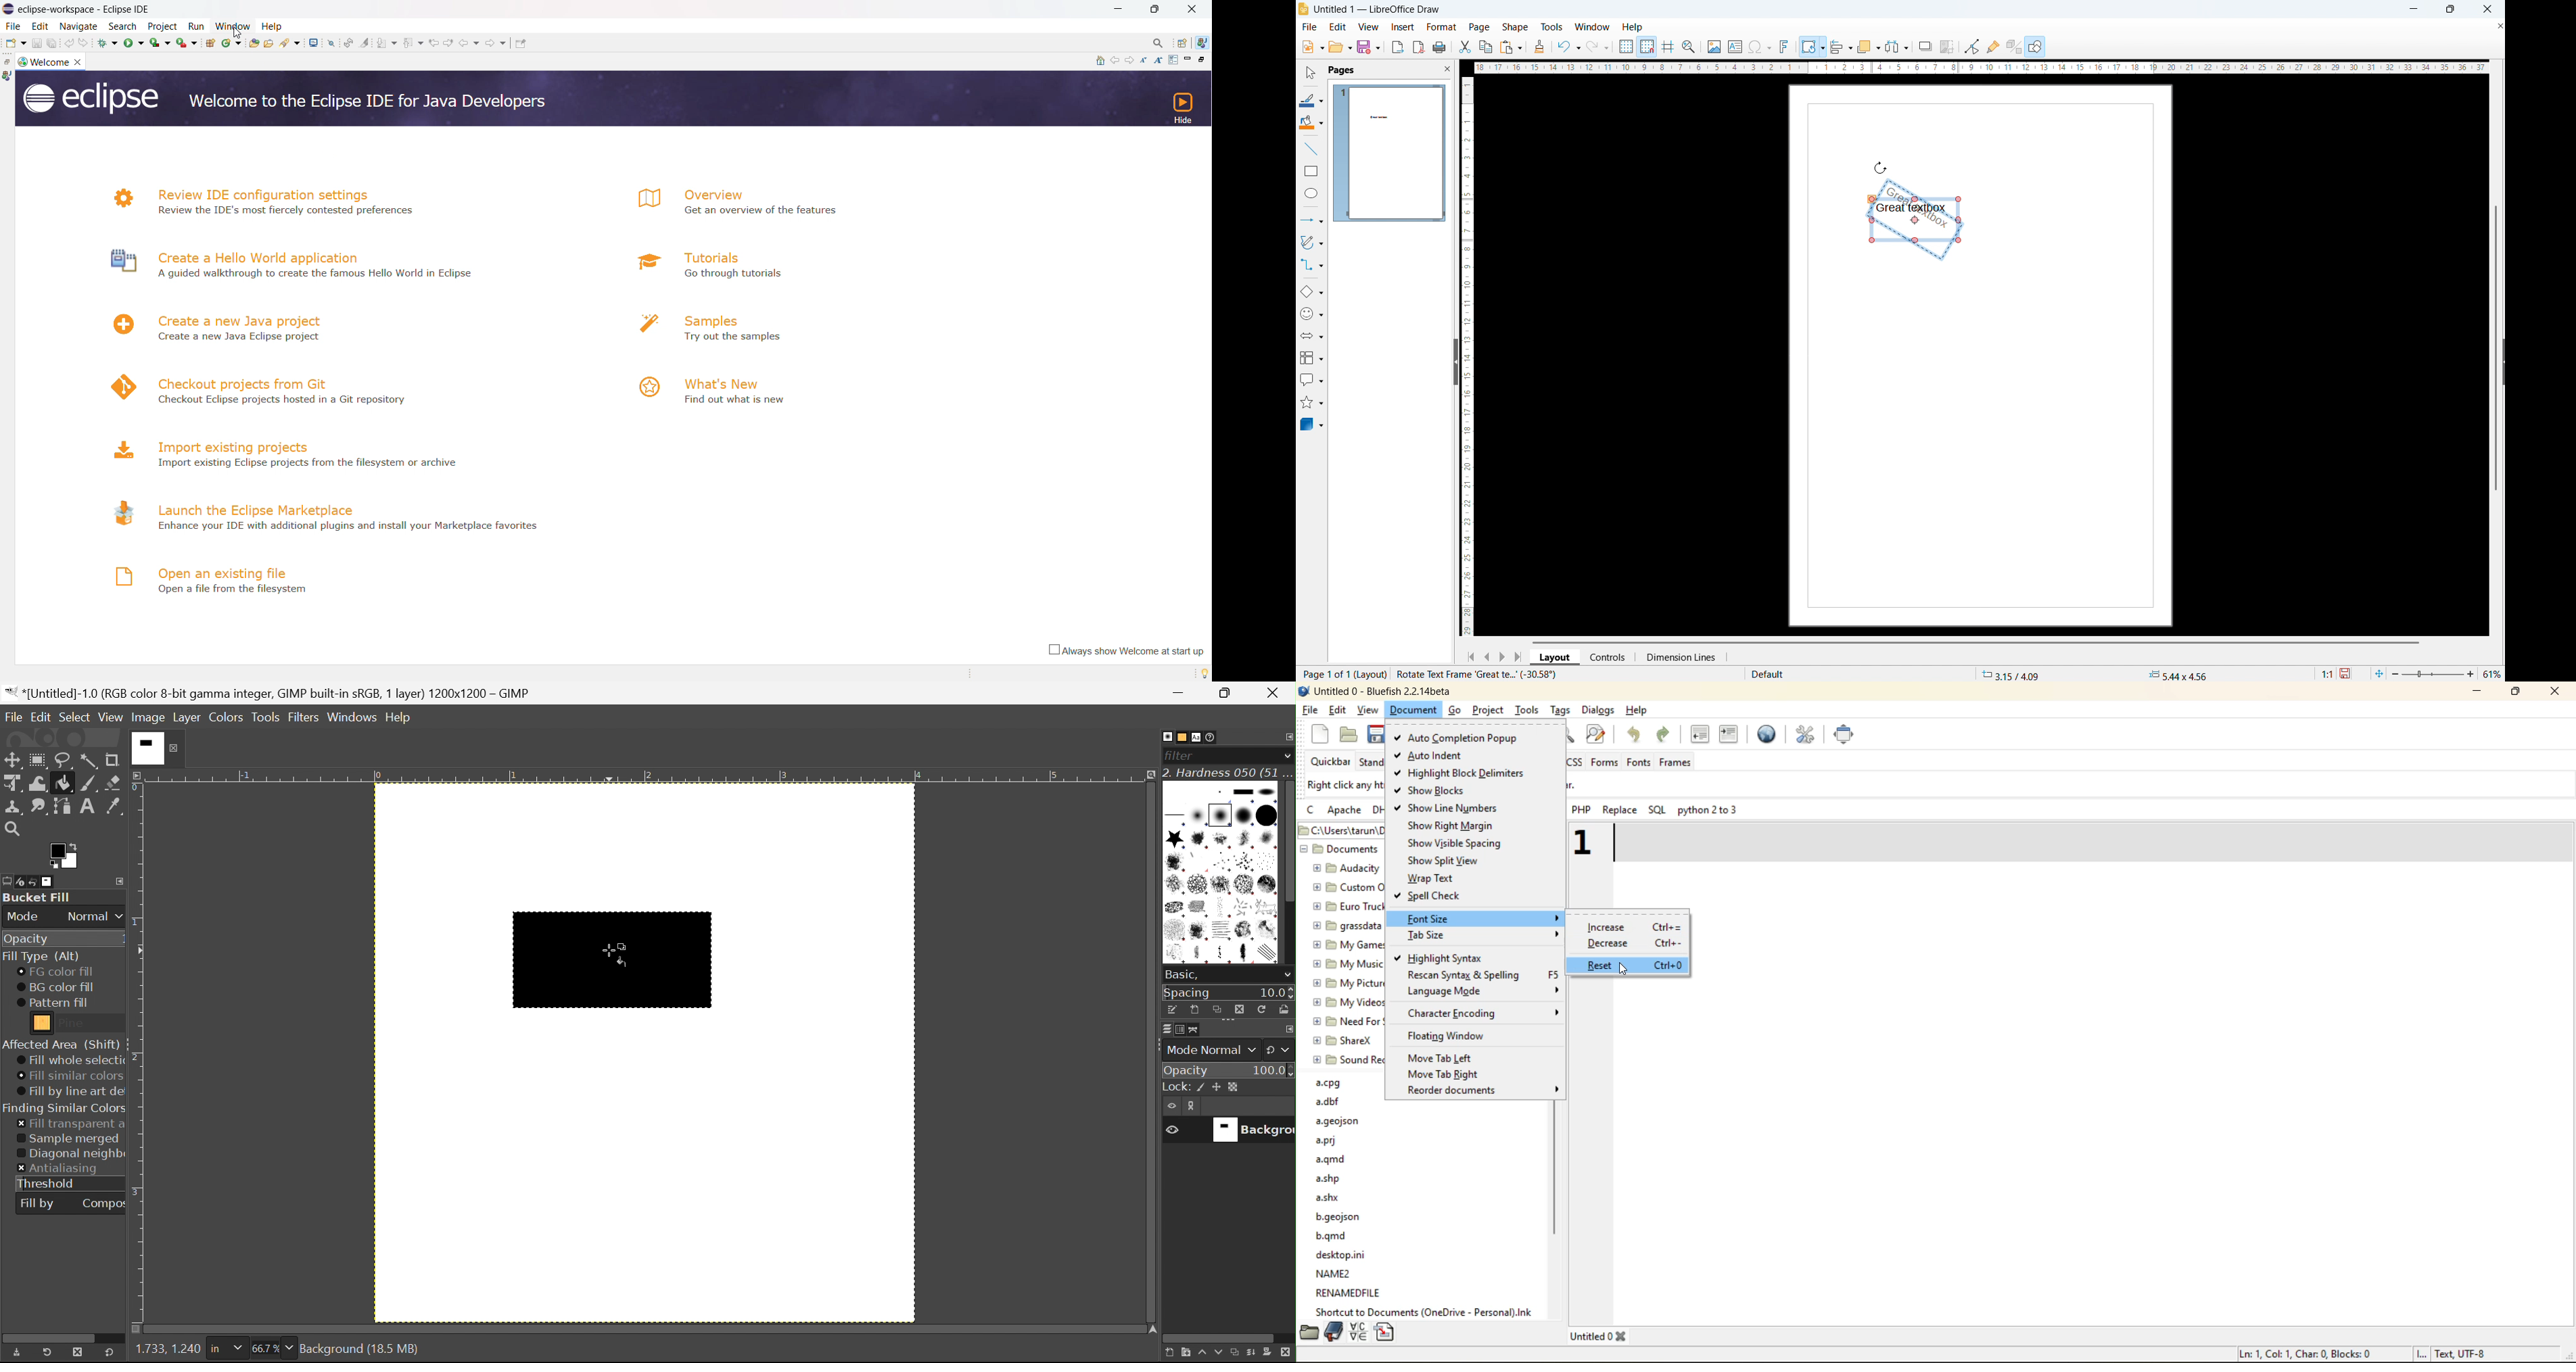 Image resolution: width=2576 pixels, height=1372 pixels. Describe the element at coordinates (1647, 46) in the screenshot. I see `snap to grid` at that location.